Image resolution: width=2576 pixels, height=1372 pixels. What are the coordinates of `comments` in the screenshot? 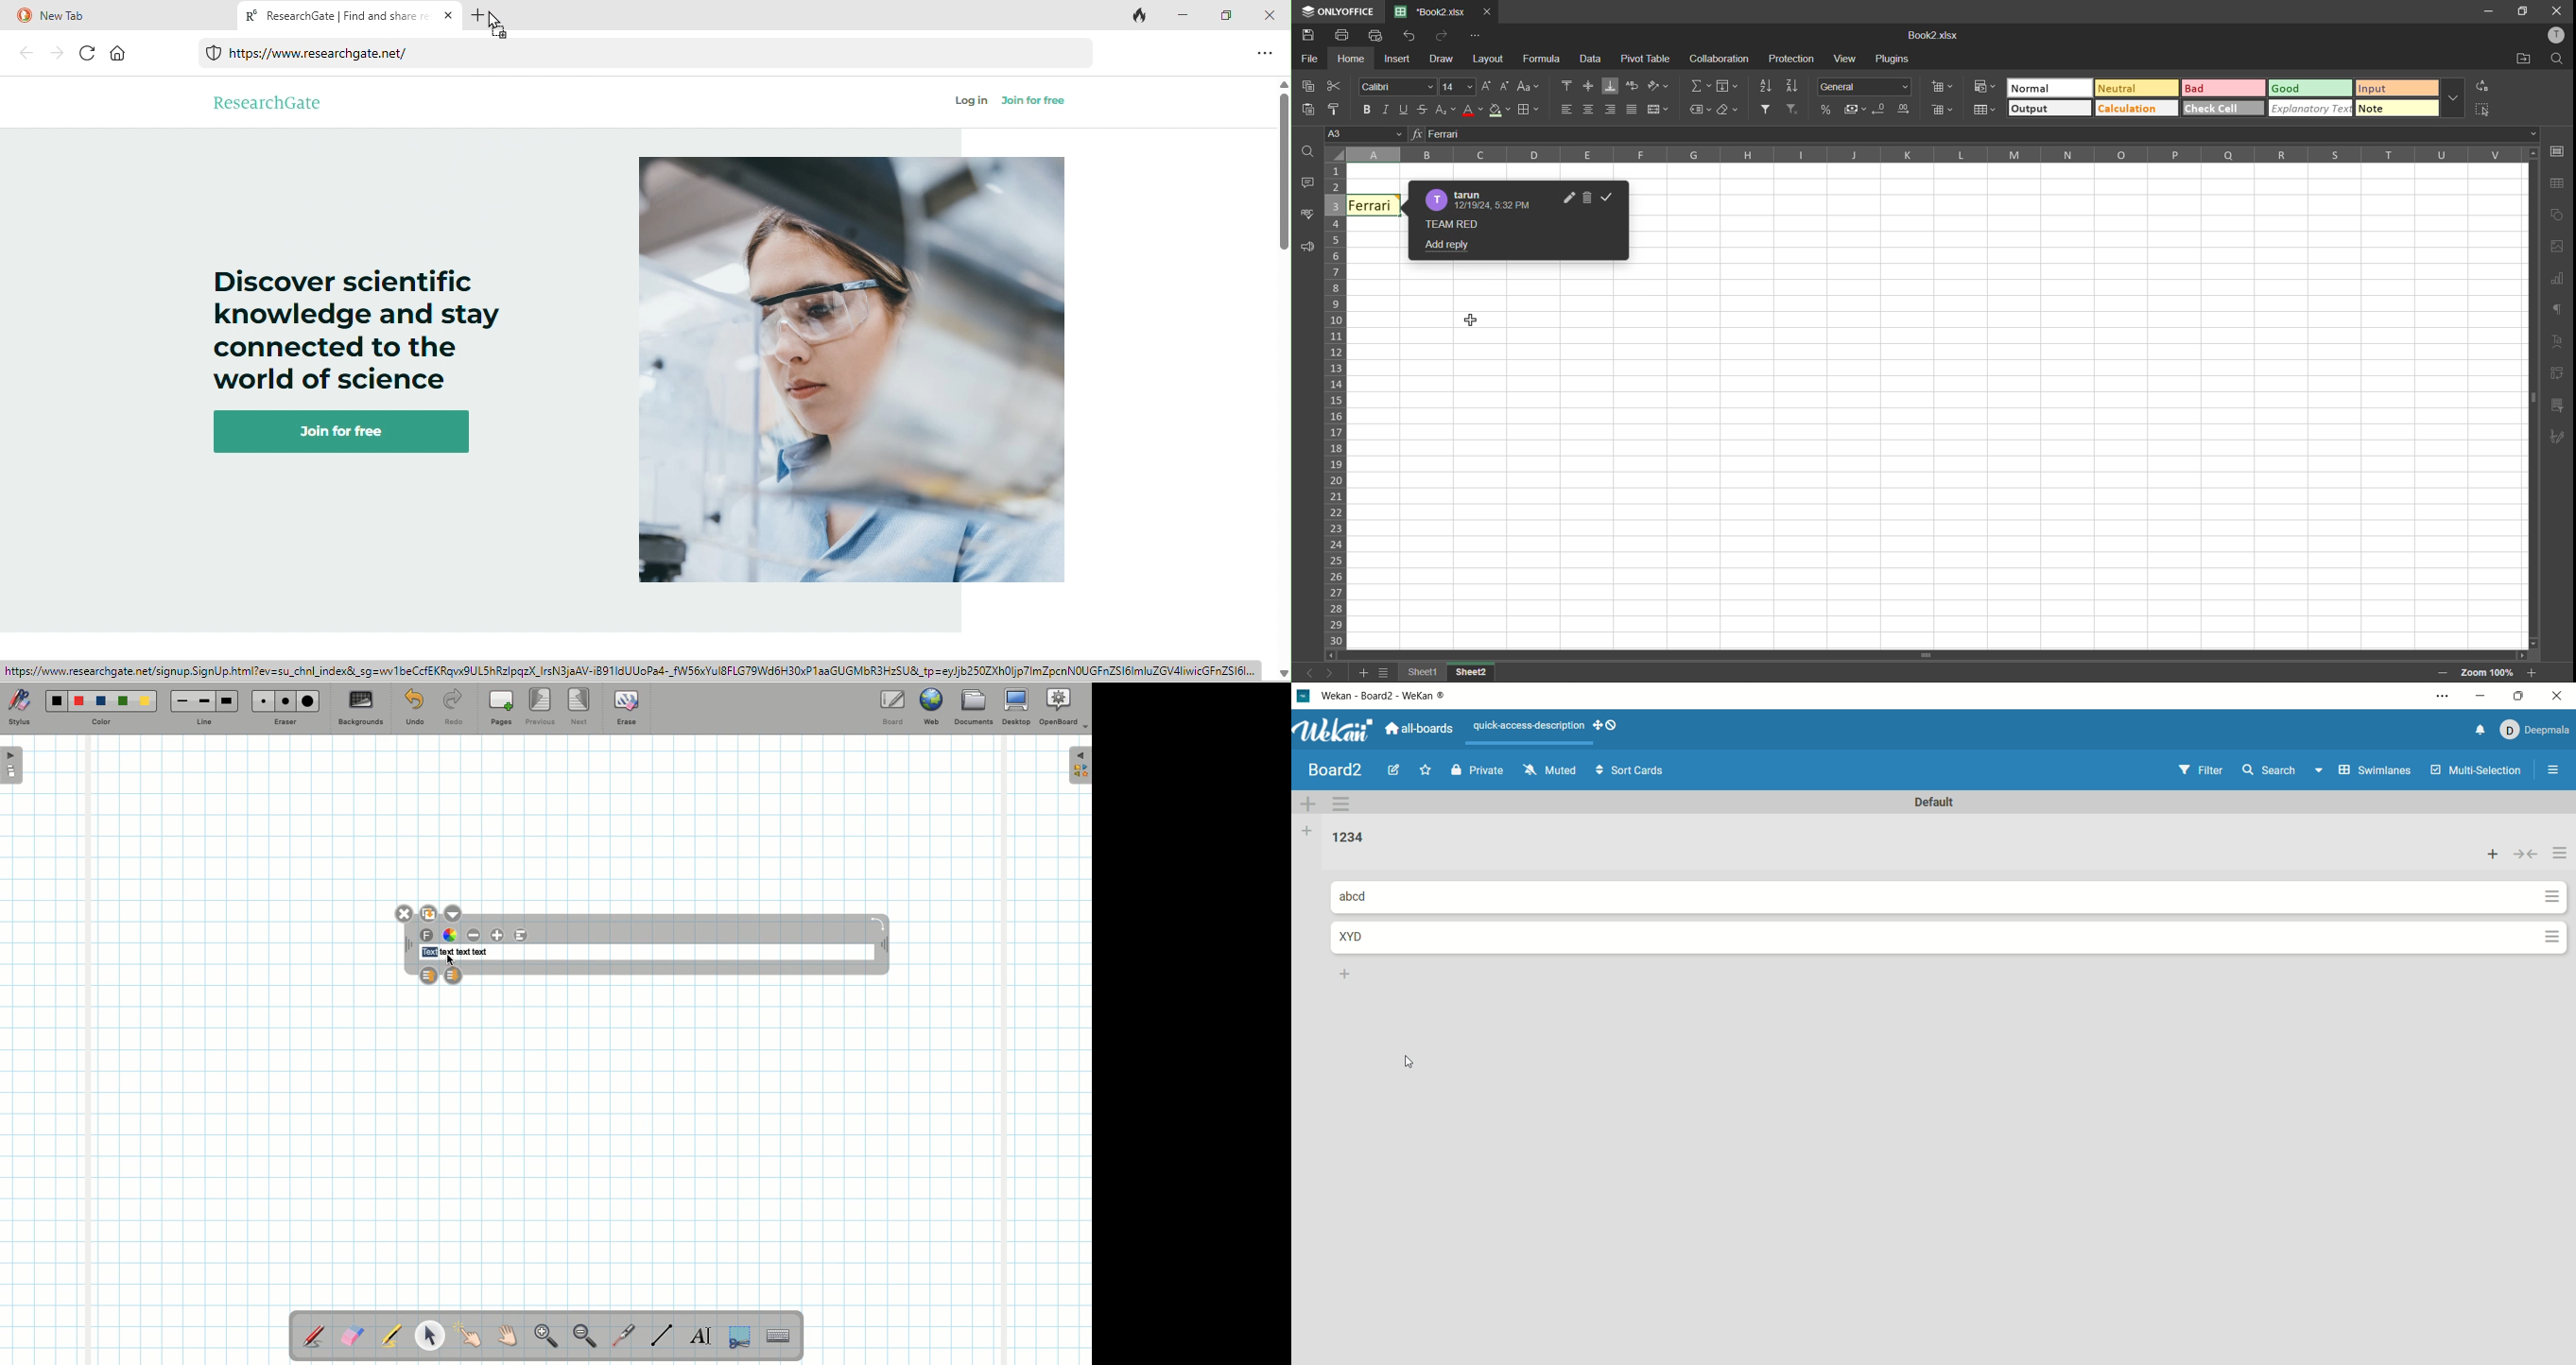 It's located at (1308, 186).